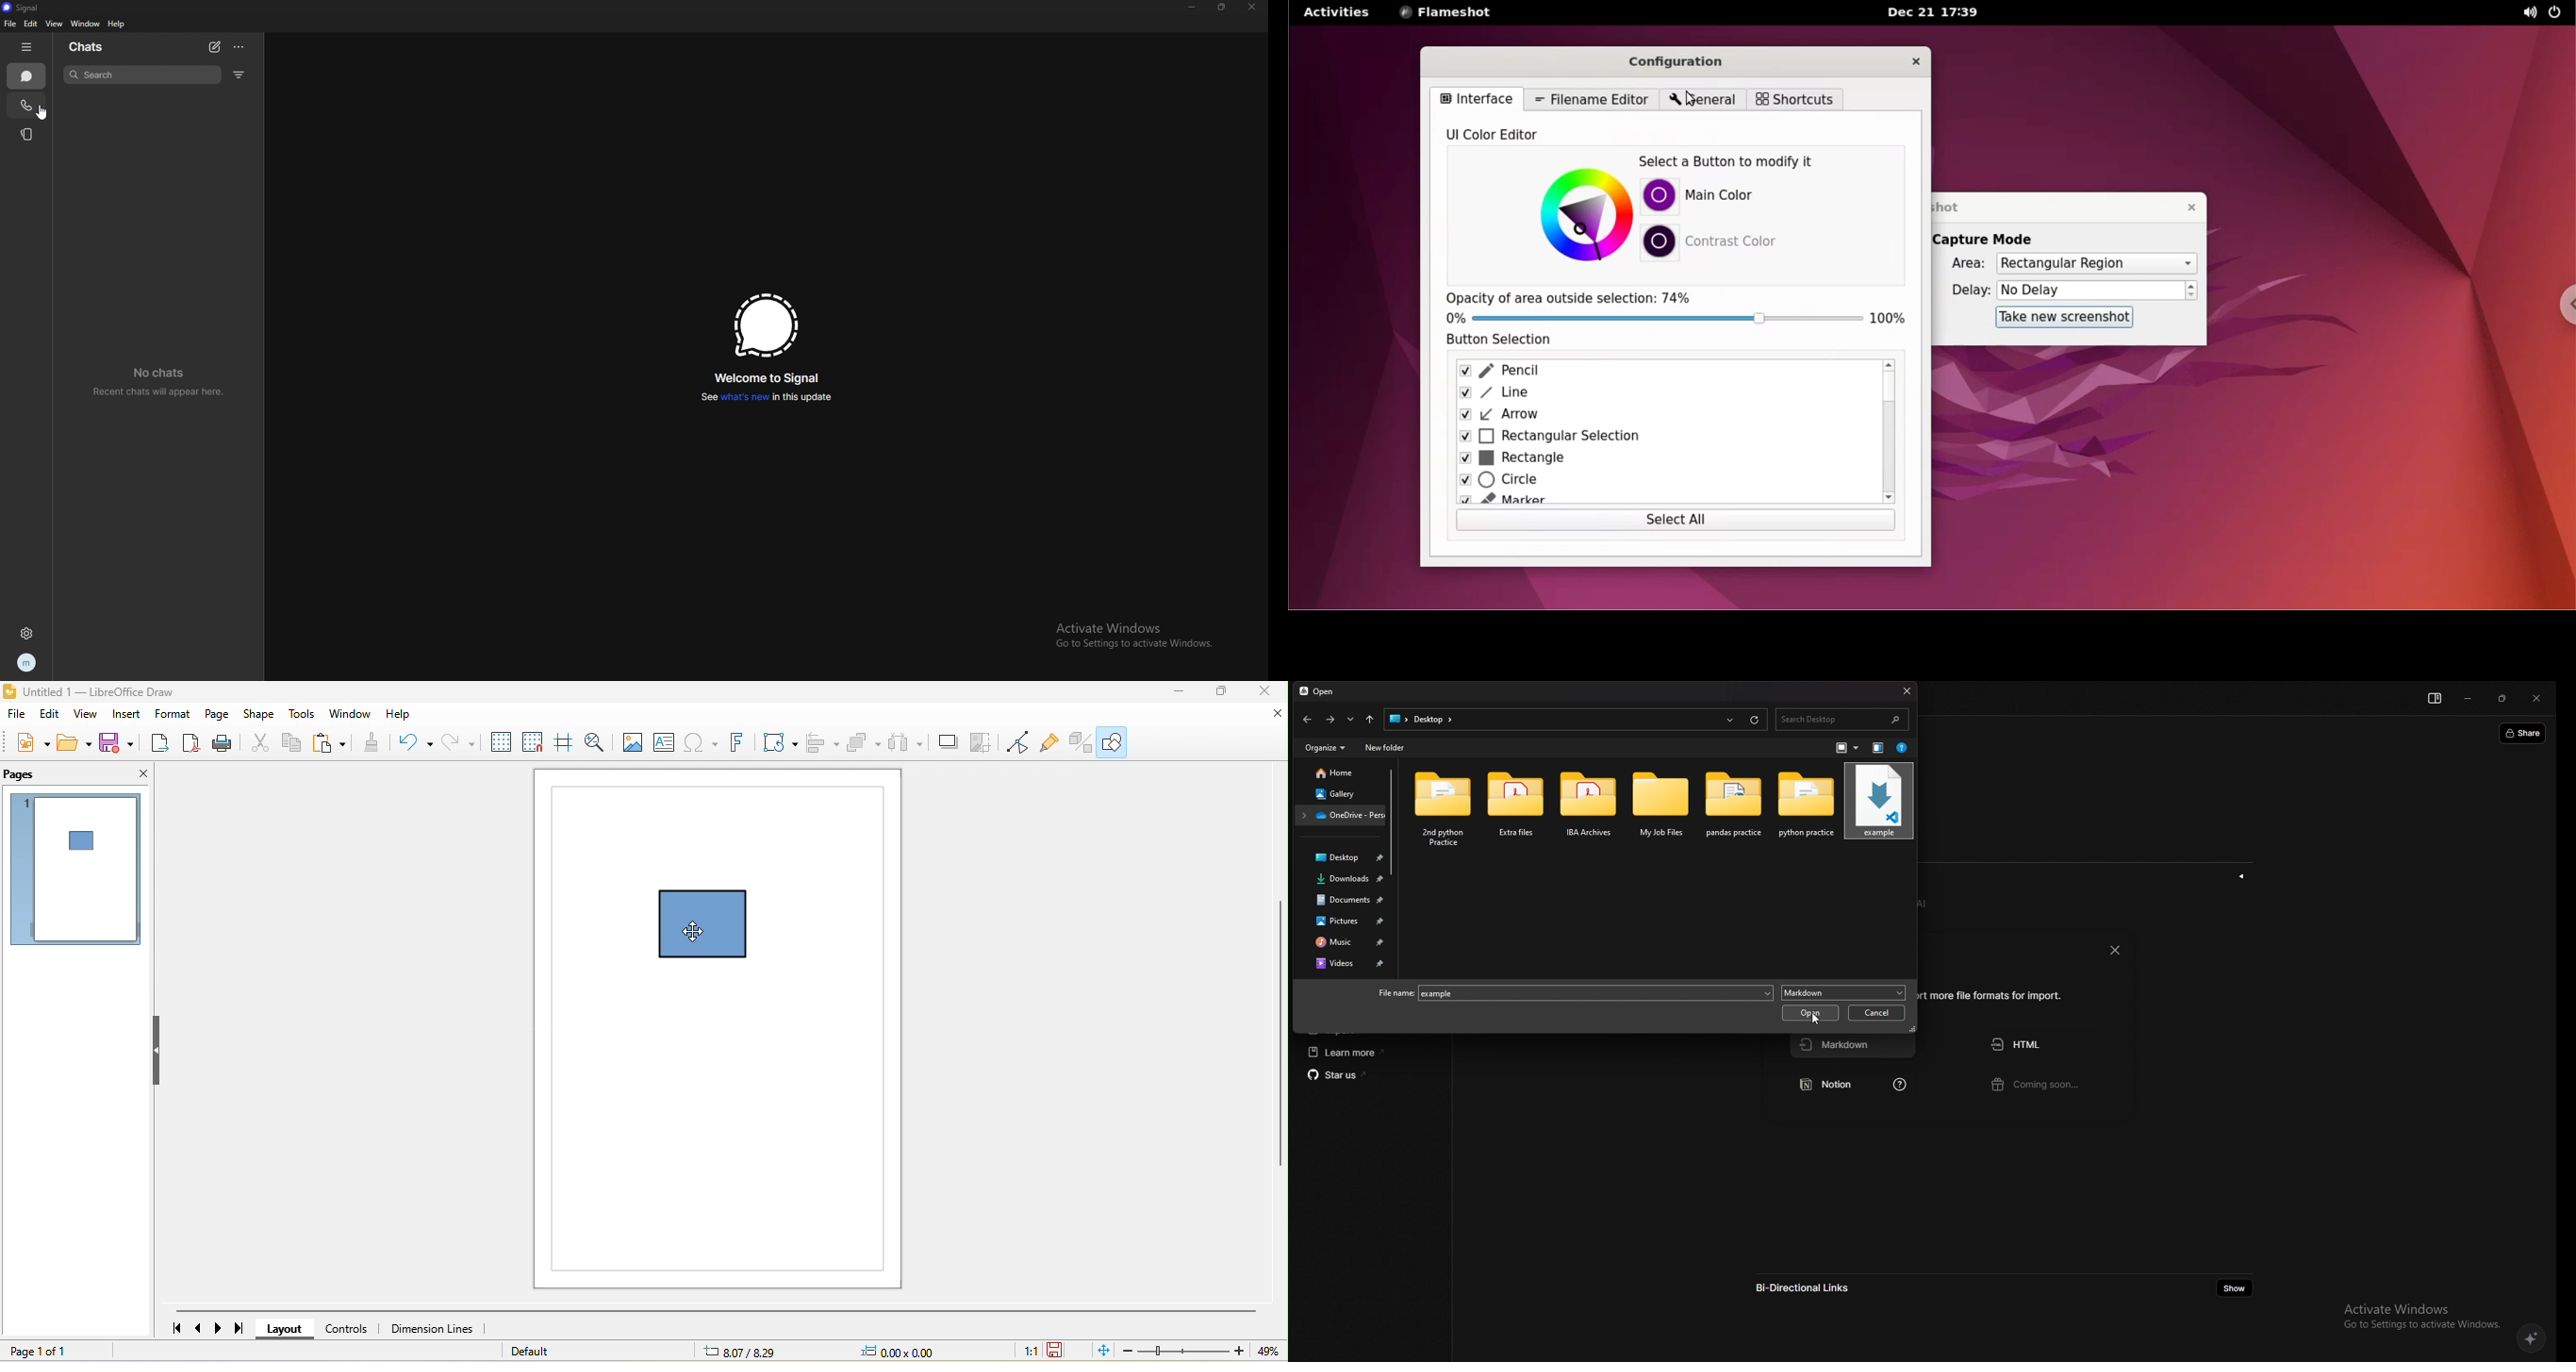 This screenshot has width=2576, height=1372. I want to click on image, so click(632, 741).